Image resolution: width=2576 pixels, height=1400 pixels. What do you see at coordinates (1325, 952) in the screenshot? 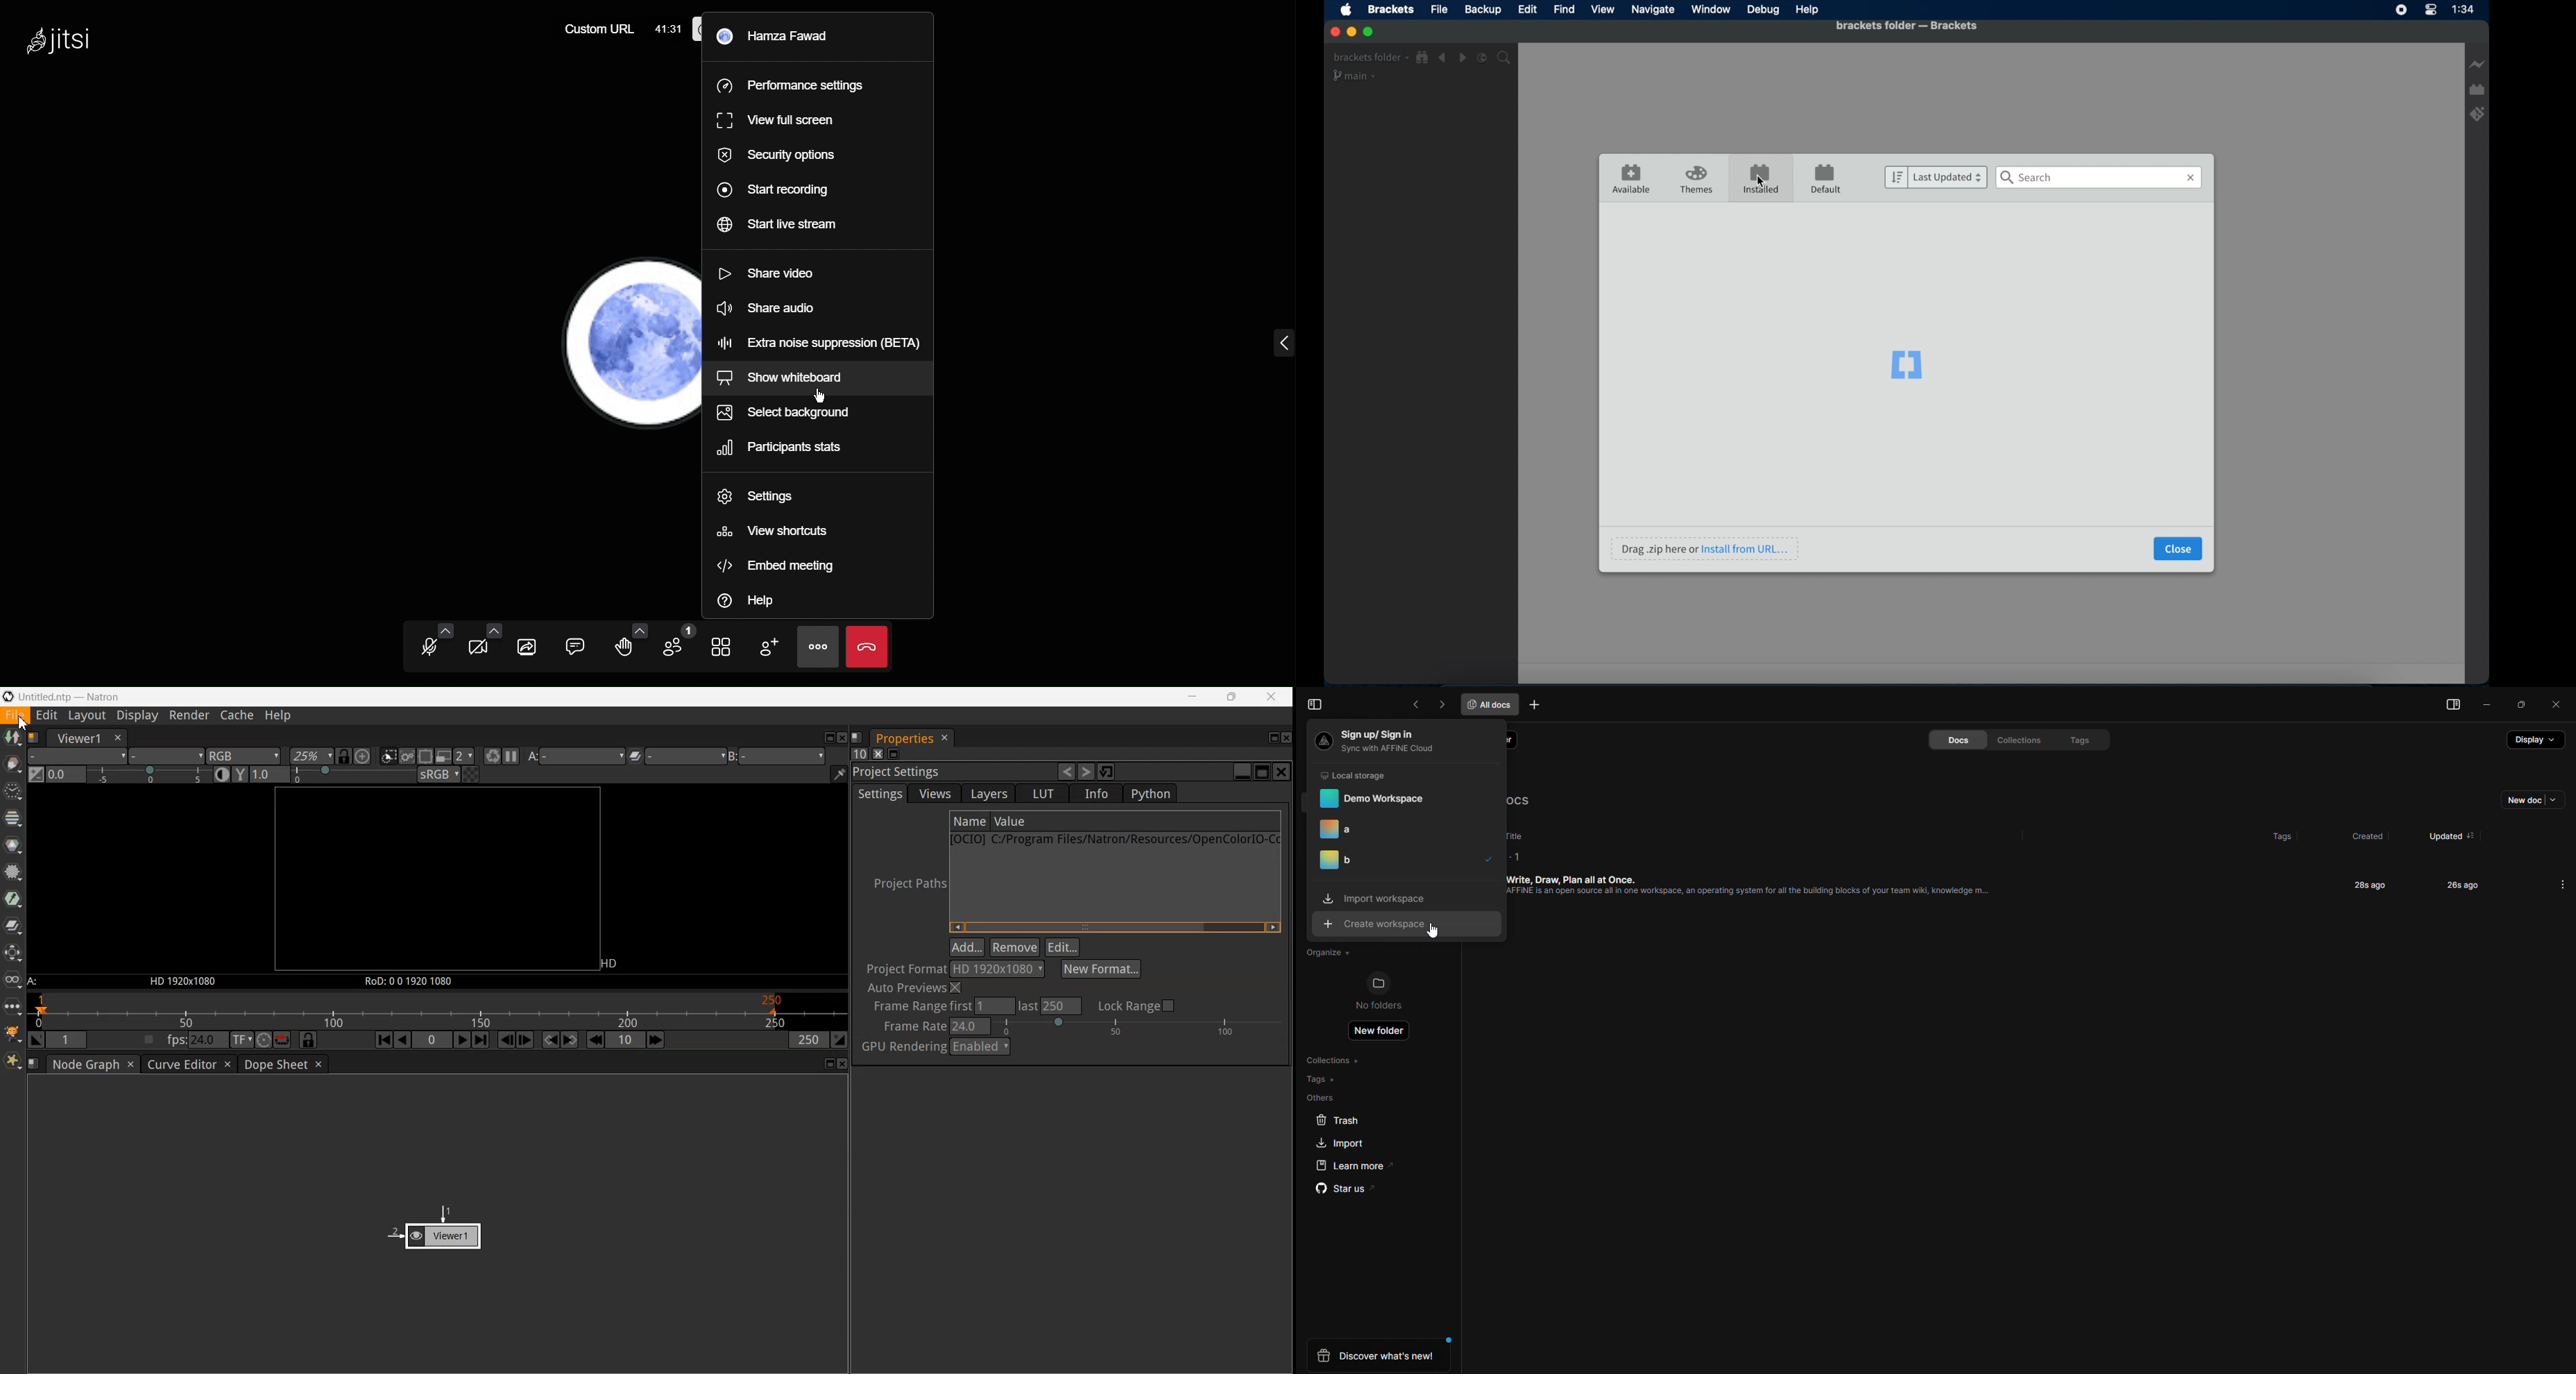
I see `organize` at bounding box center [1325, 952].